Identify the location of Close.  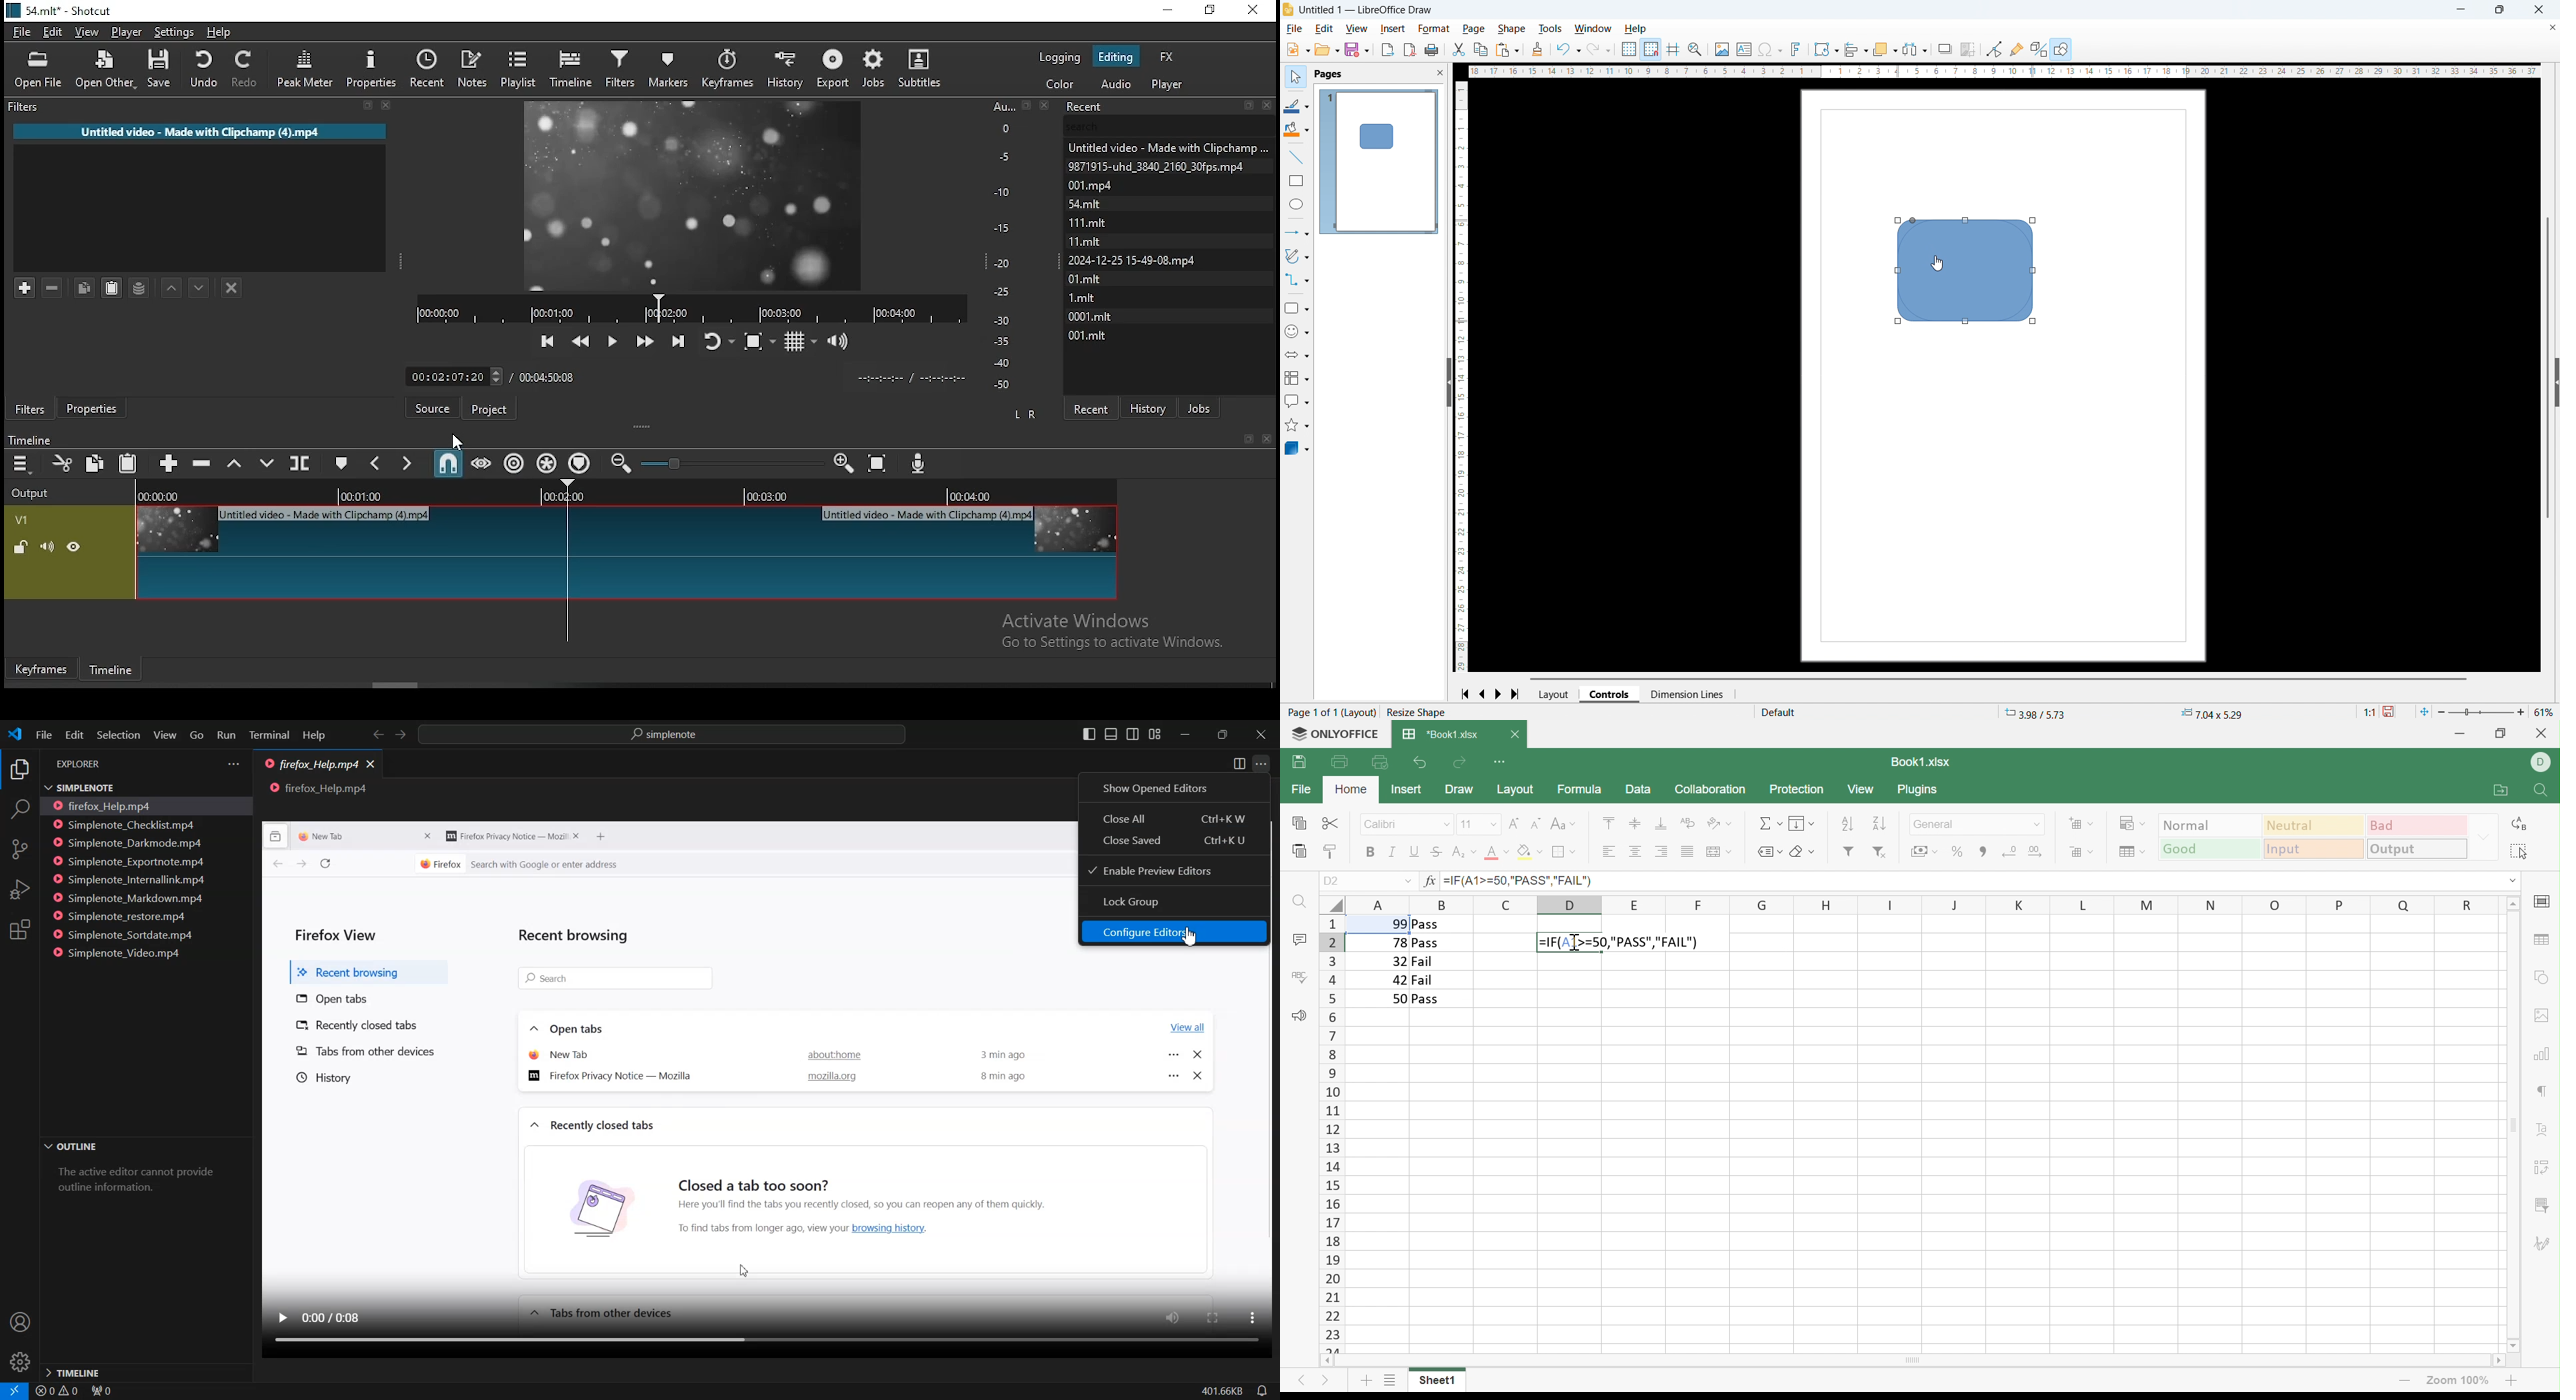
(1261, 735).